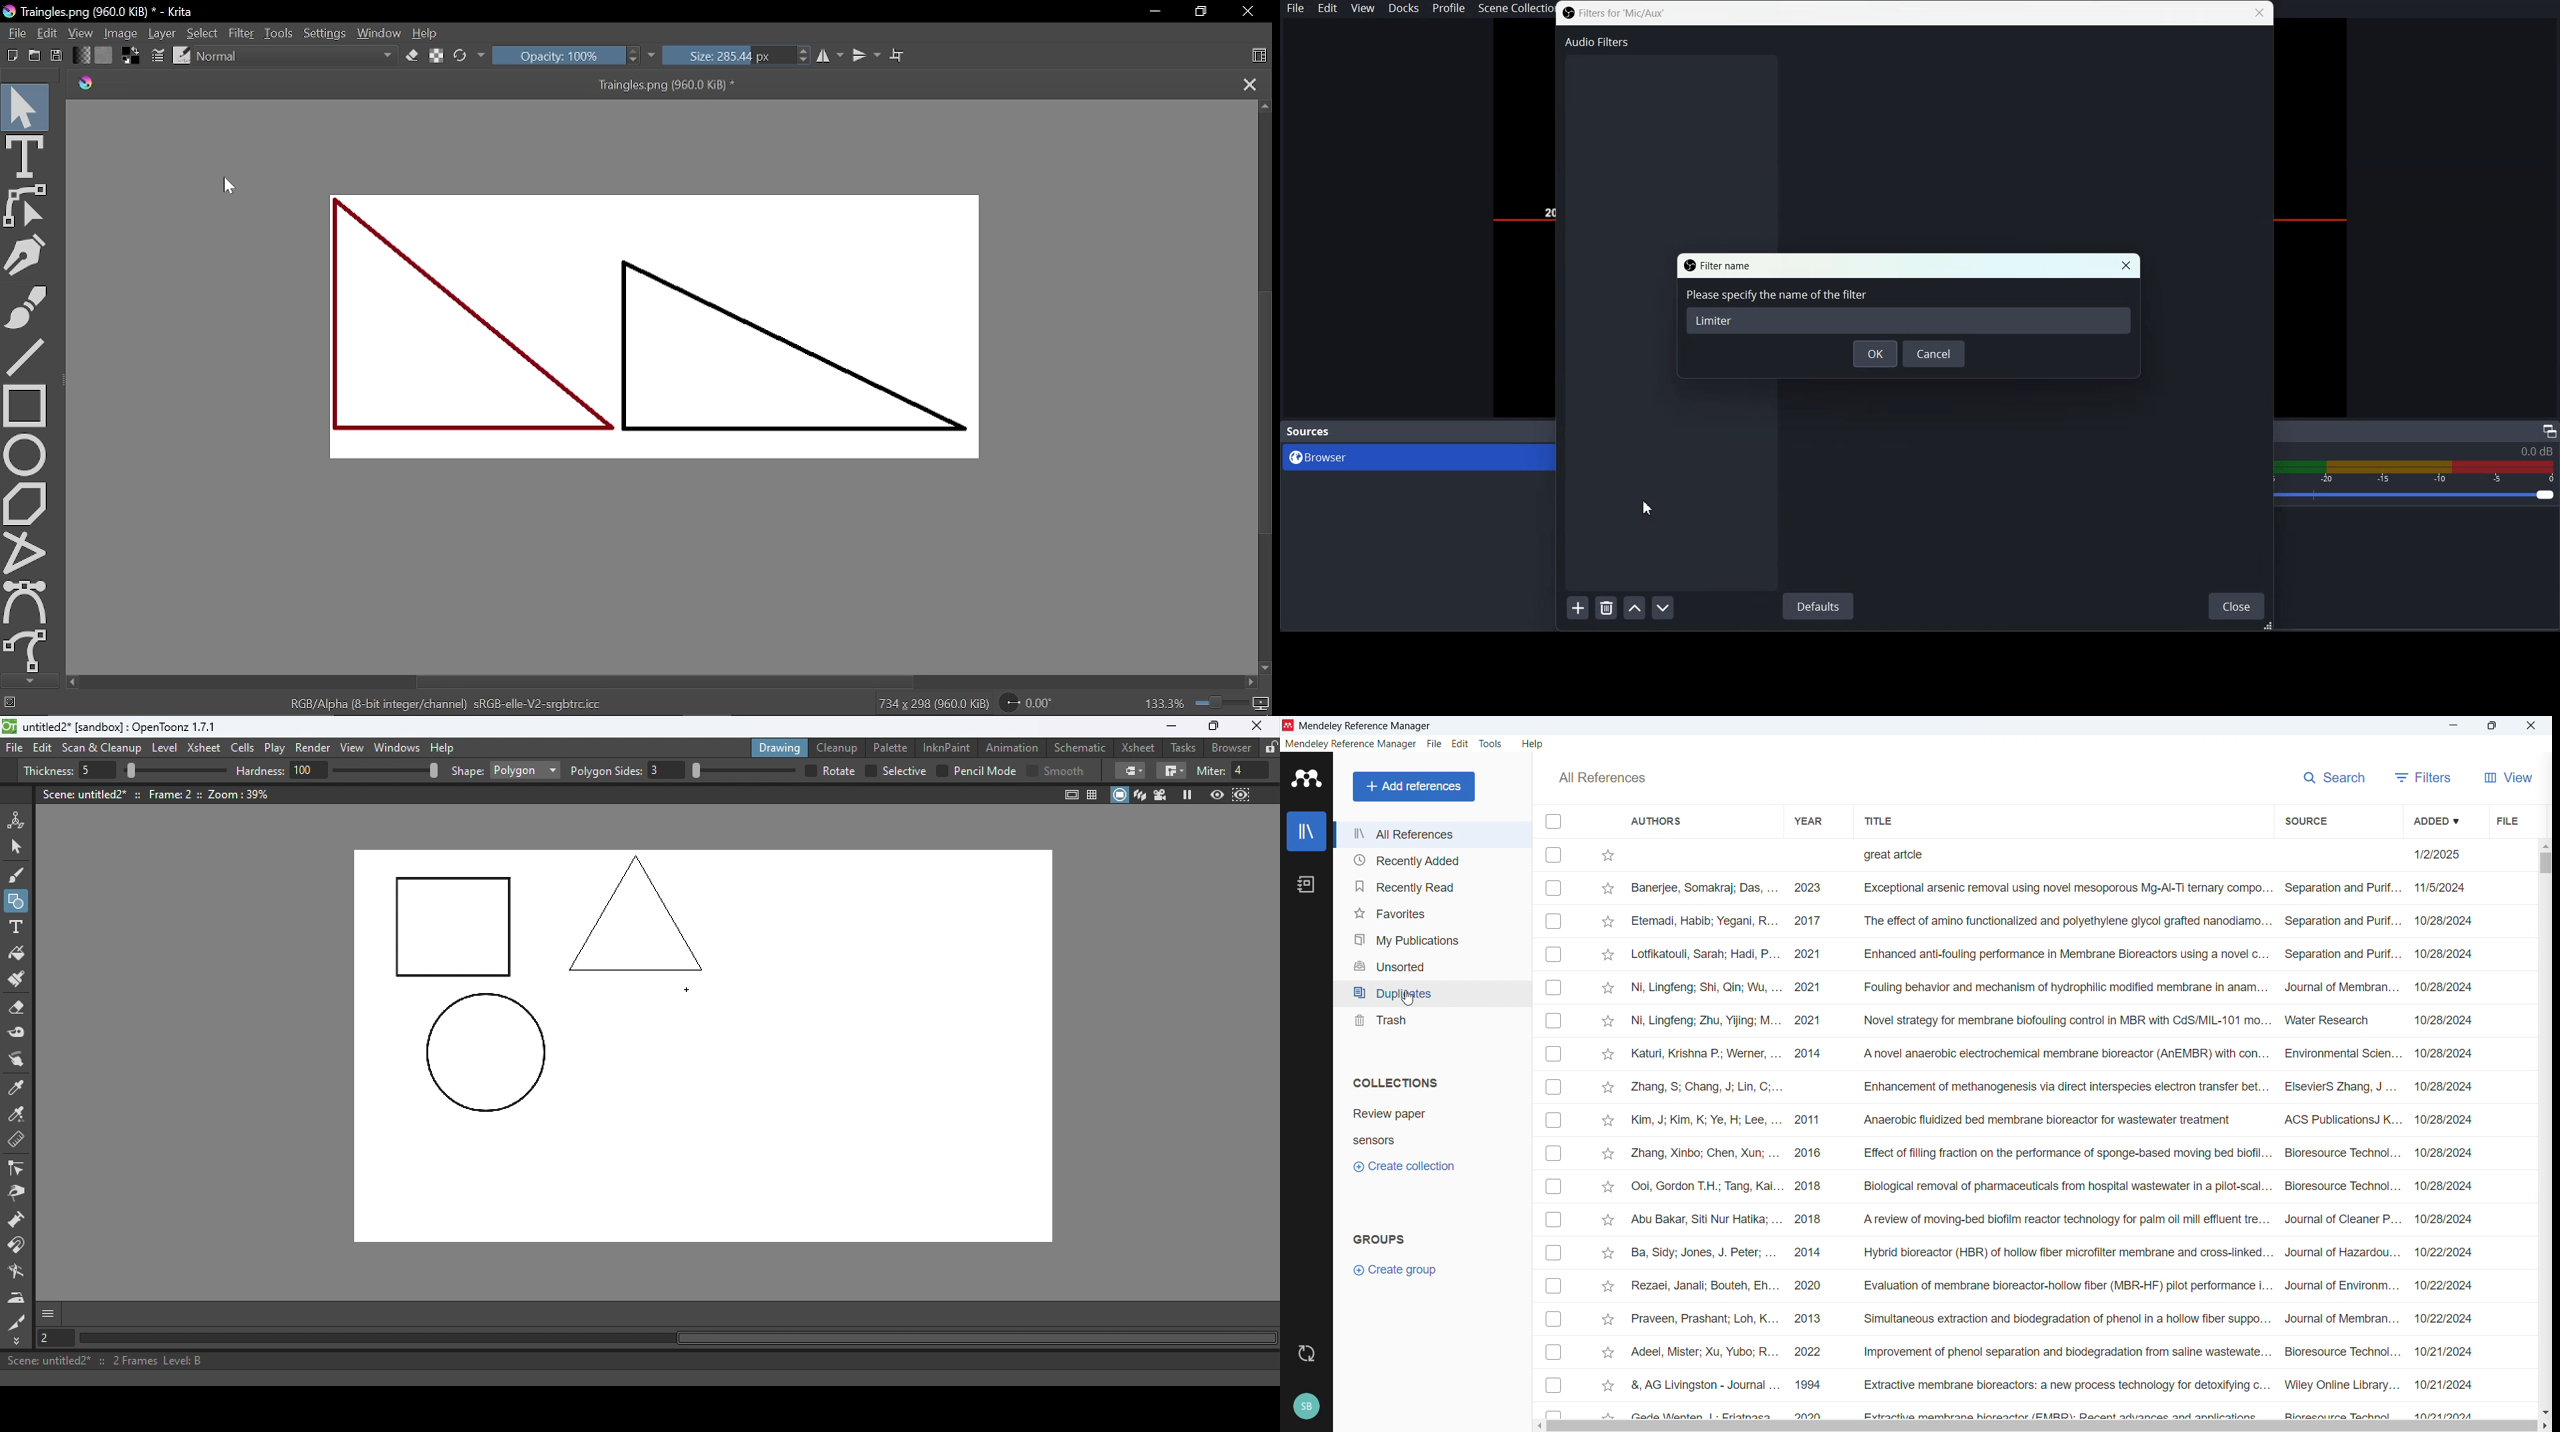 This screenshot has width=2576, height=1456. What do you see at coordinates (1427, 1140) in the screenshot?
I see `Collection 2 ` at bounding box center [1427, 1140].